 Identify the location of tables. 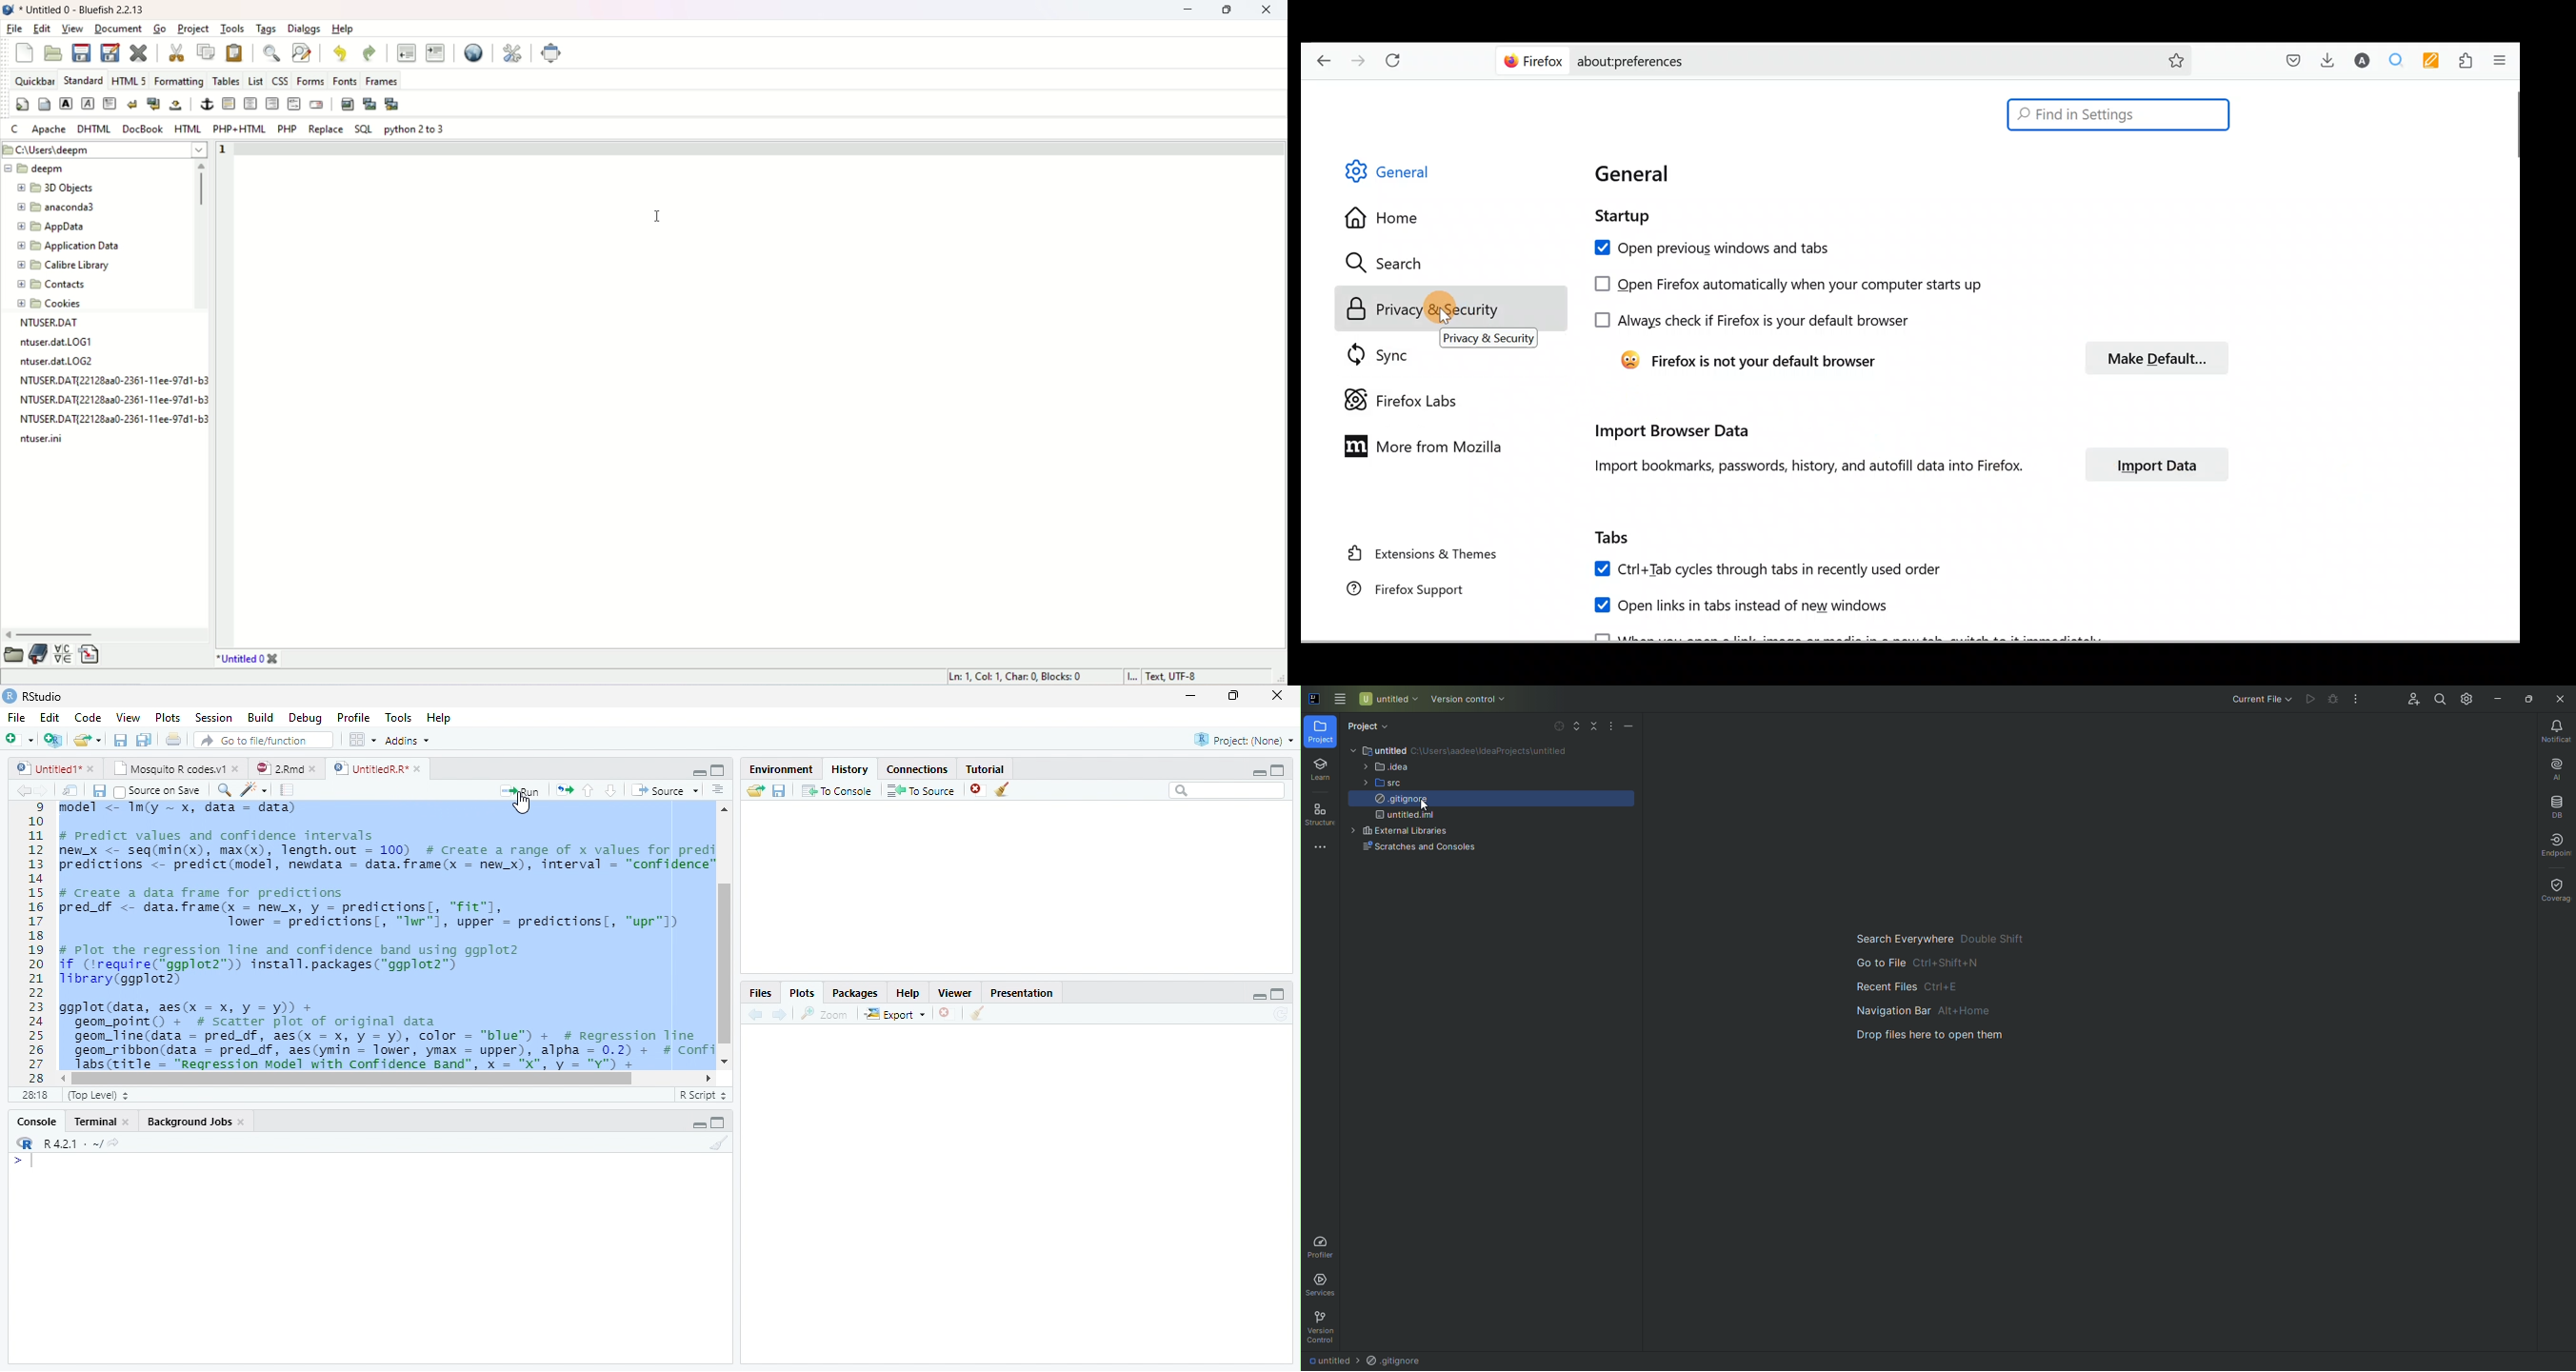
(226, 83).